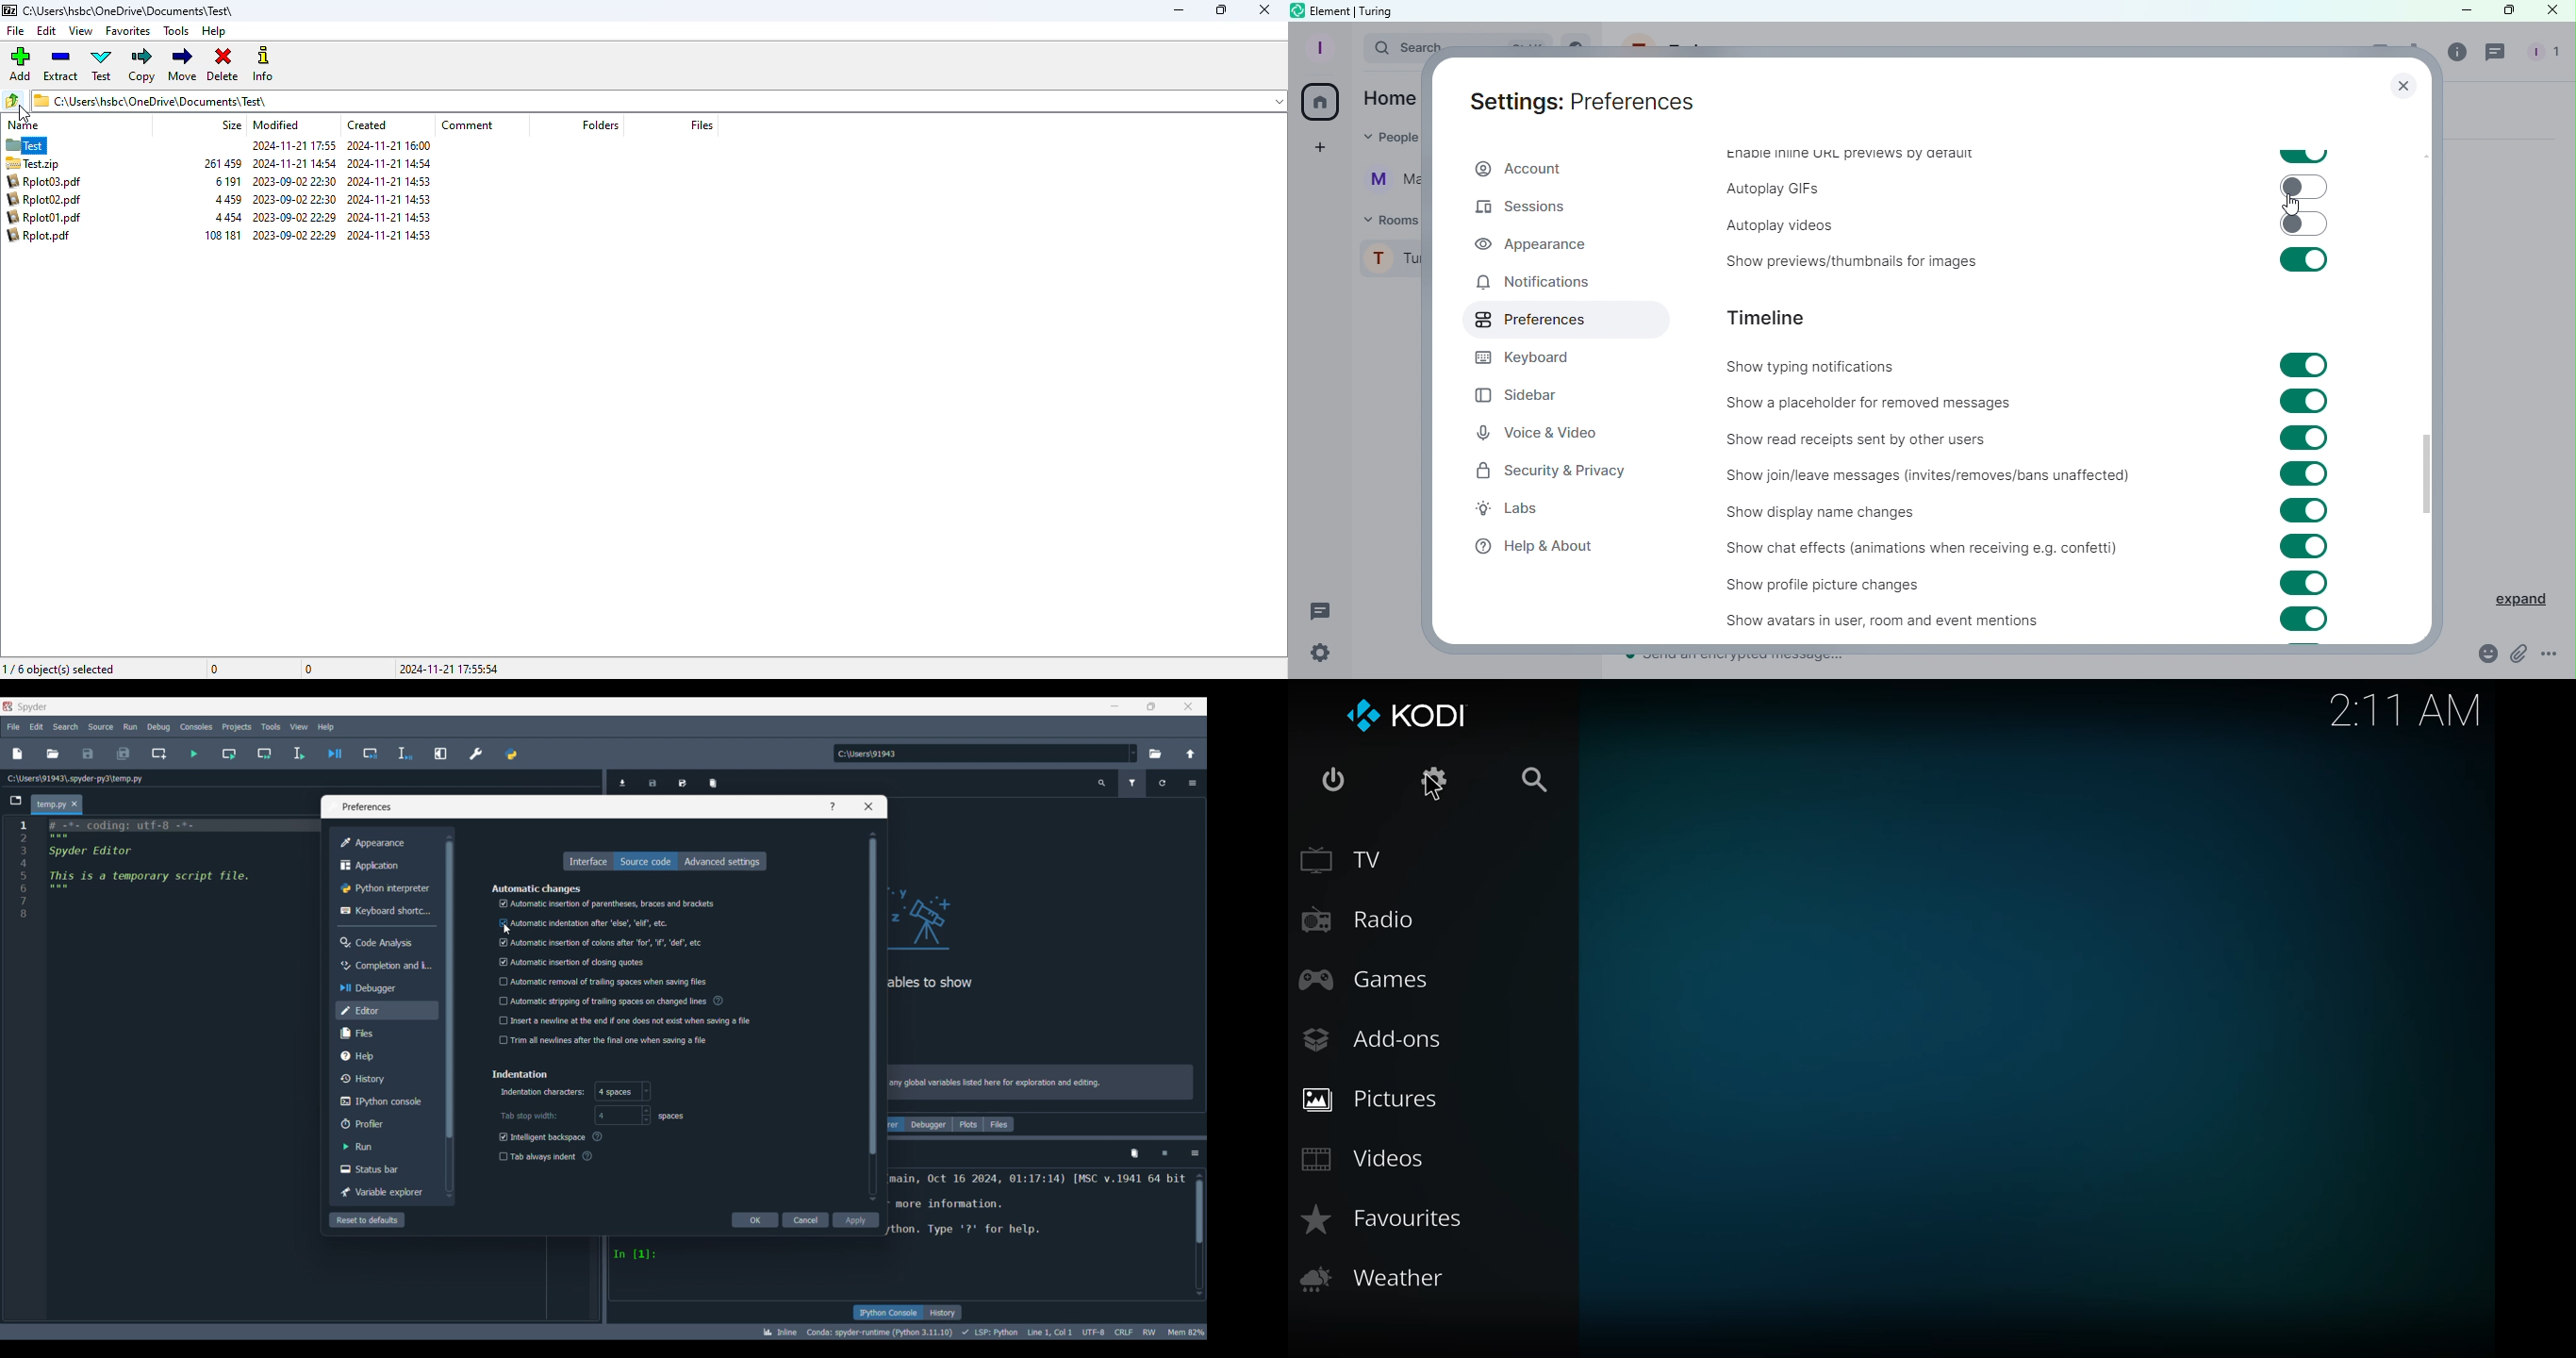 The height and width of the screenshot is (1372, 2576). What do you see at coordinates (1519, 207) in the screenshot?
I see `Sessions` at bounding box center [1519, 207].